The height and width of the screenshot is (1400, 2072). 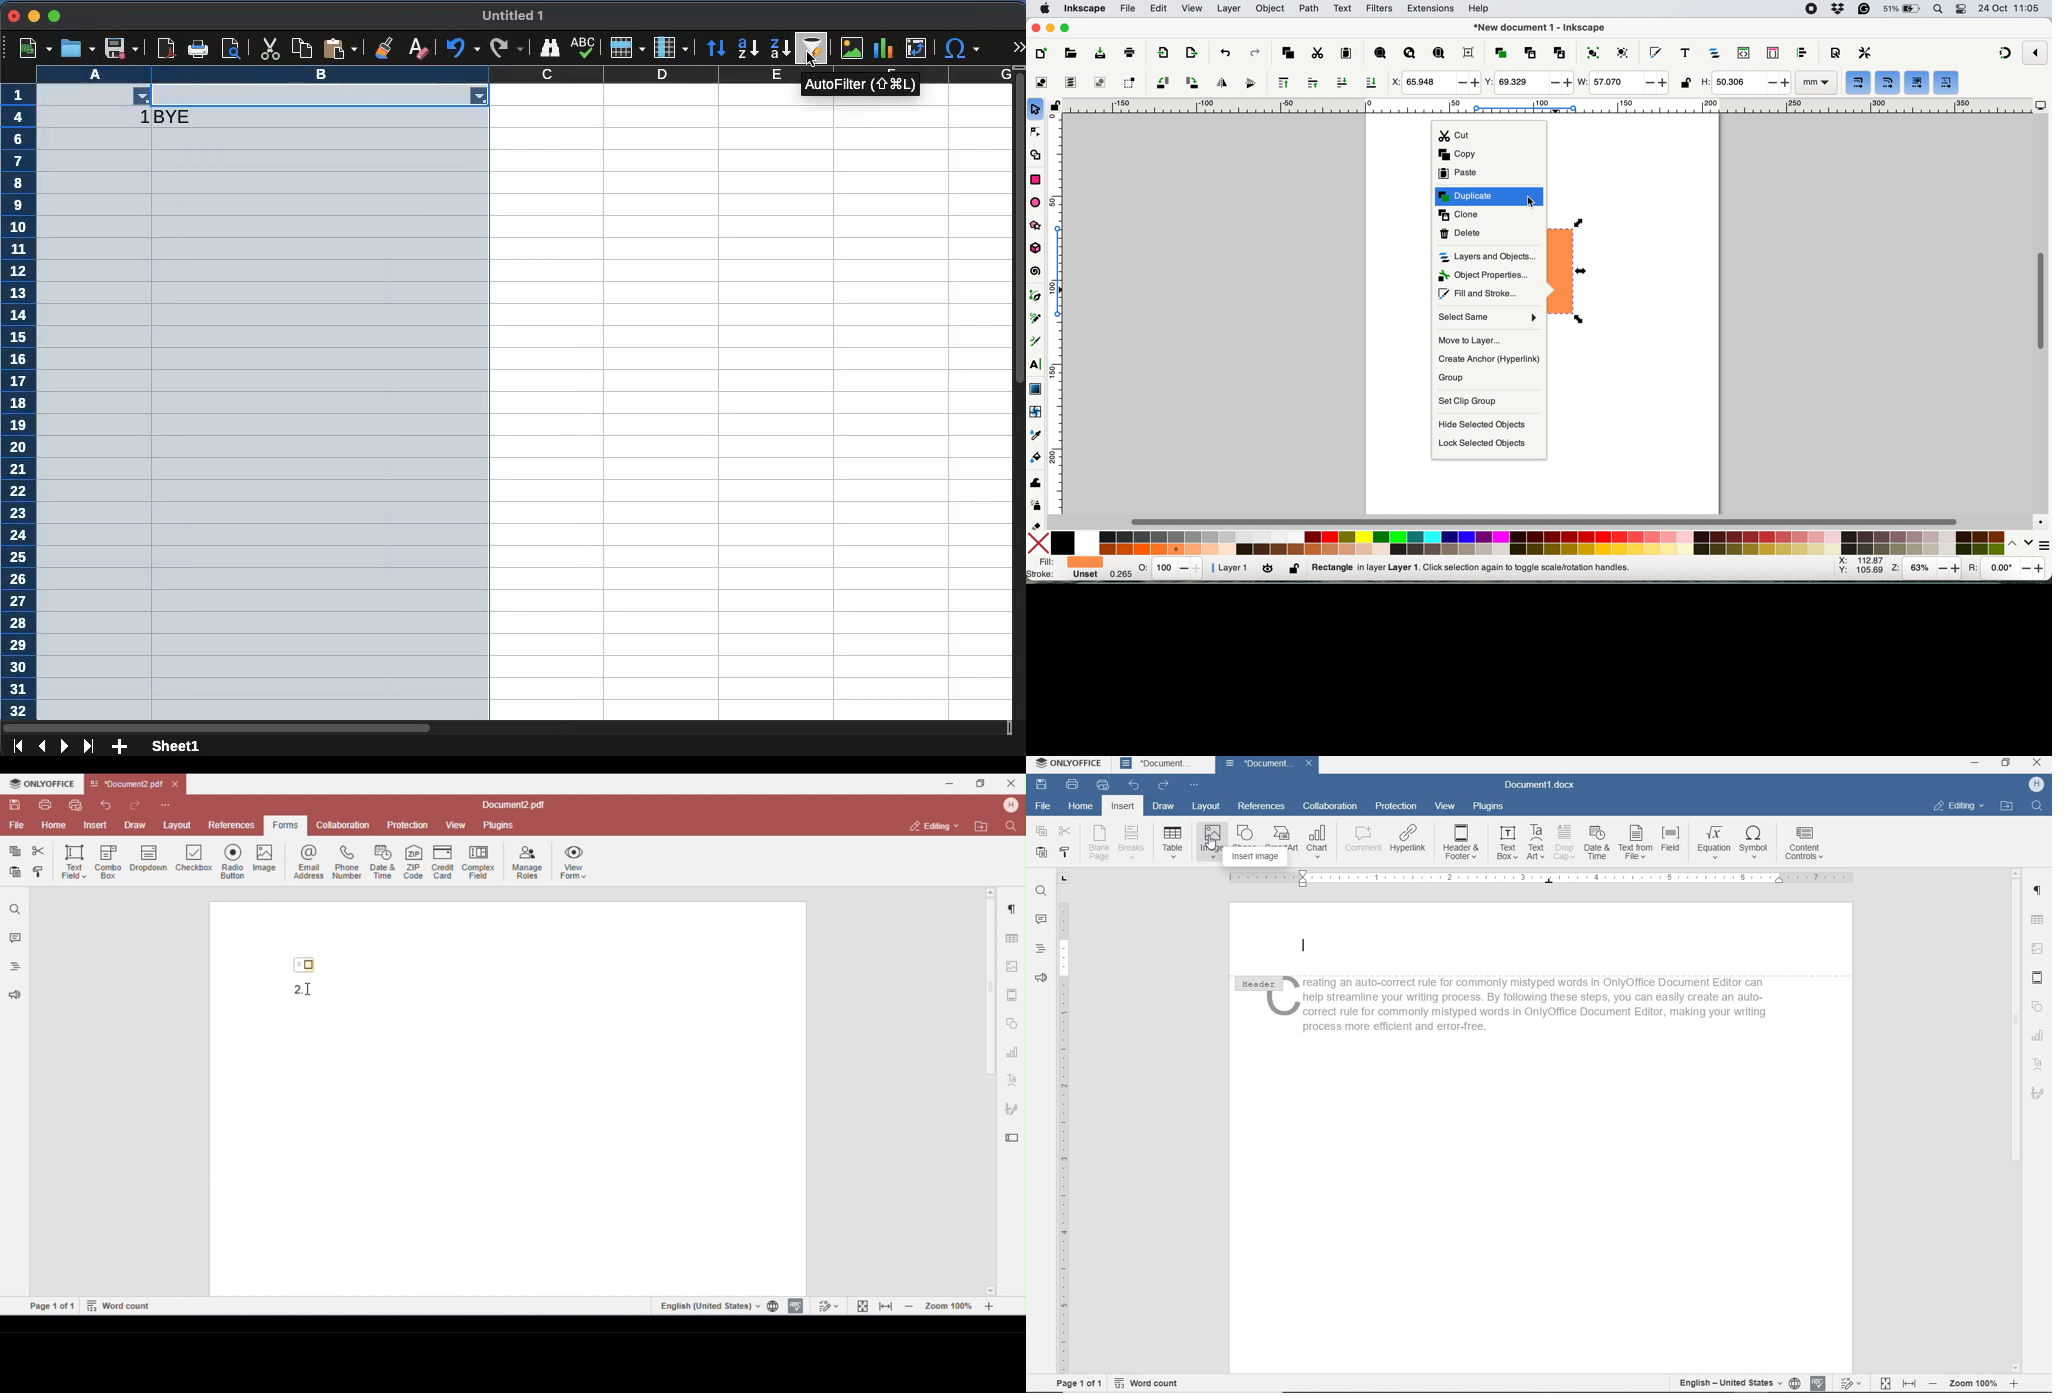 What do you see at coordinates (1598, 845) in the screenshot?
I see `DATE & TIME` at bounding box center [1598, 845].